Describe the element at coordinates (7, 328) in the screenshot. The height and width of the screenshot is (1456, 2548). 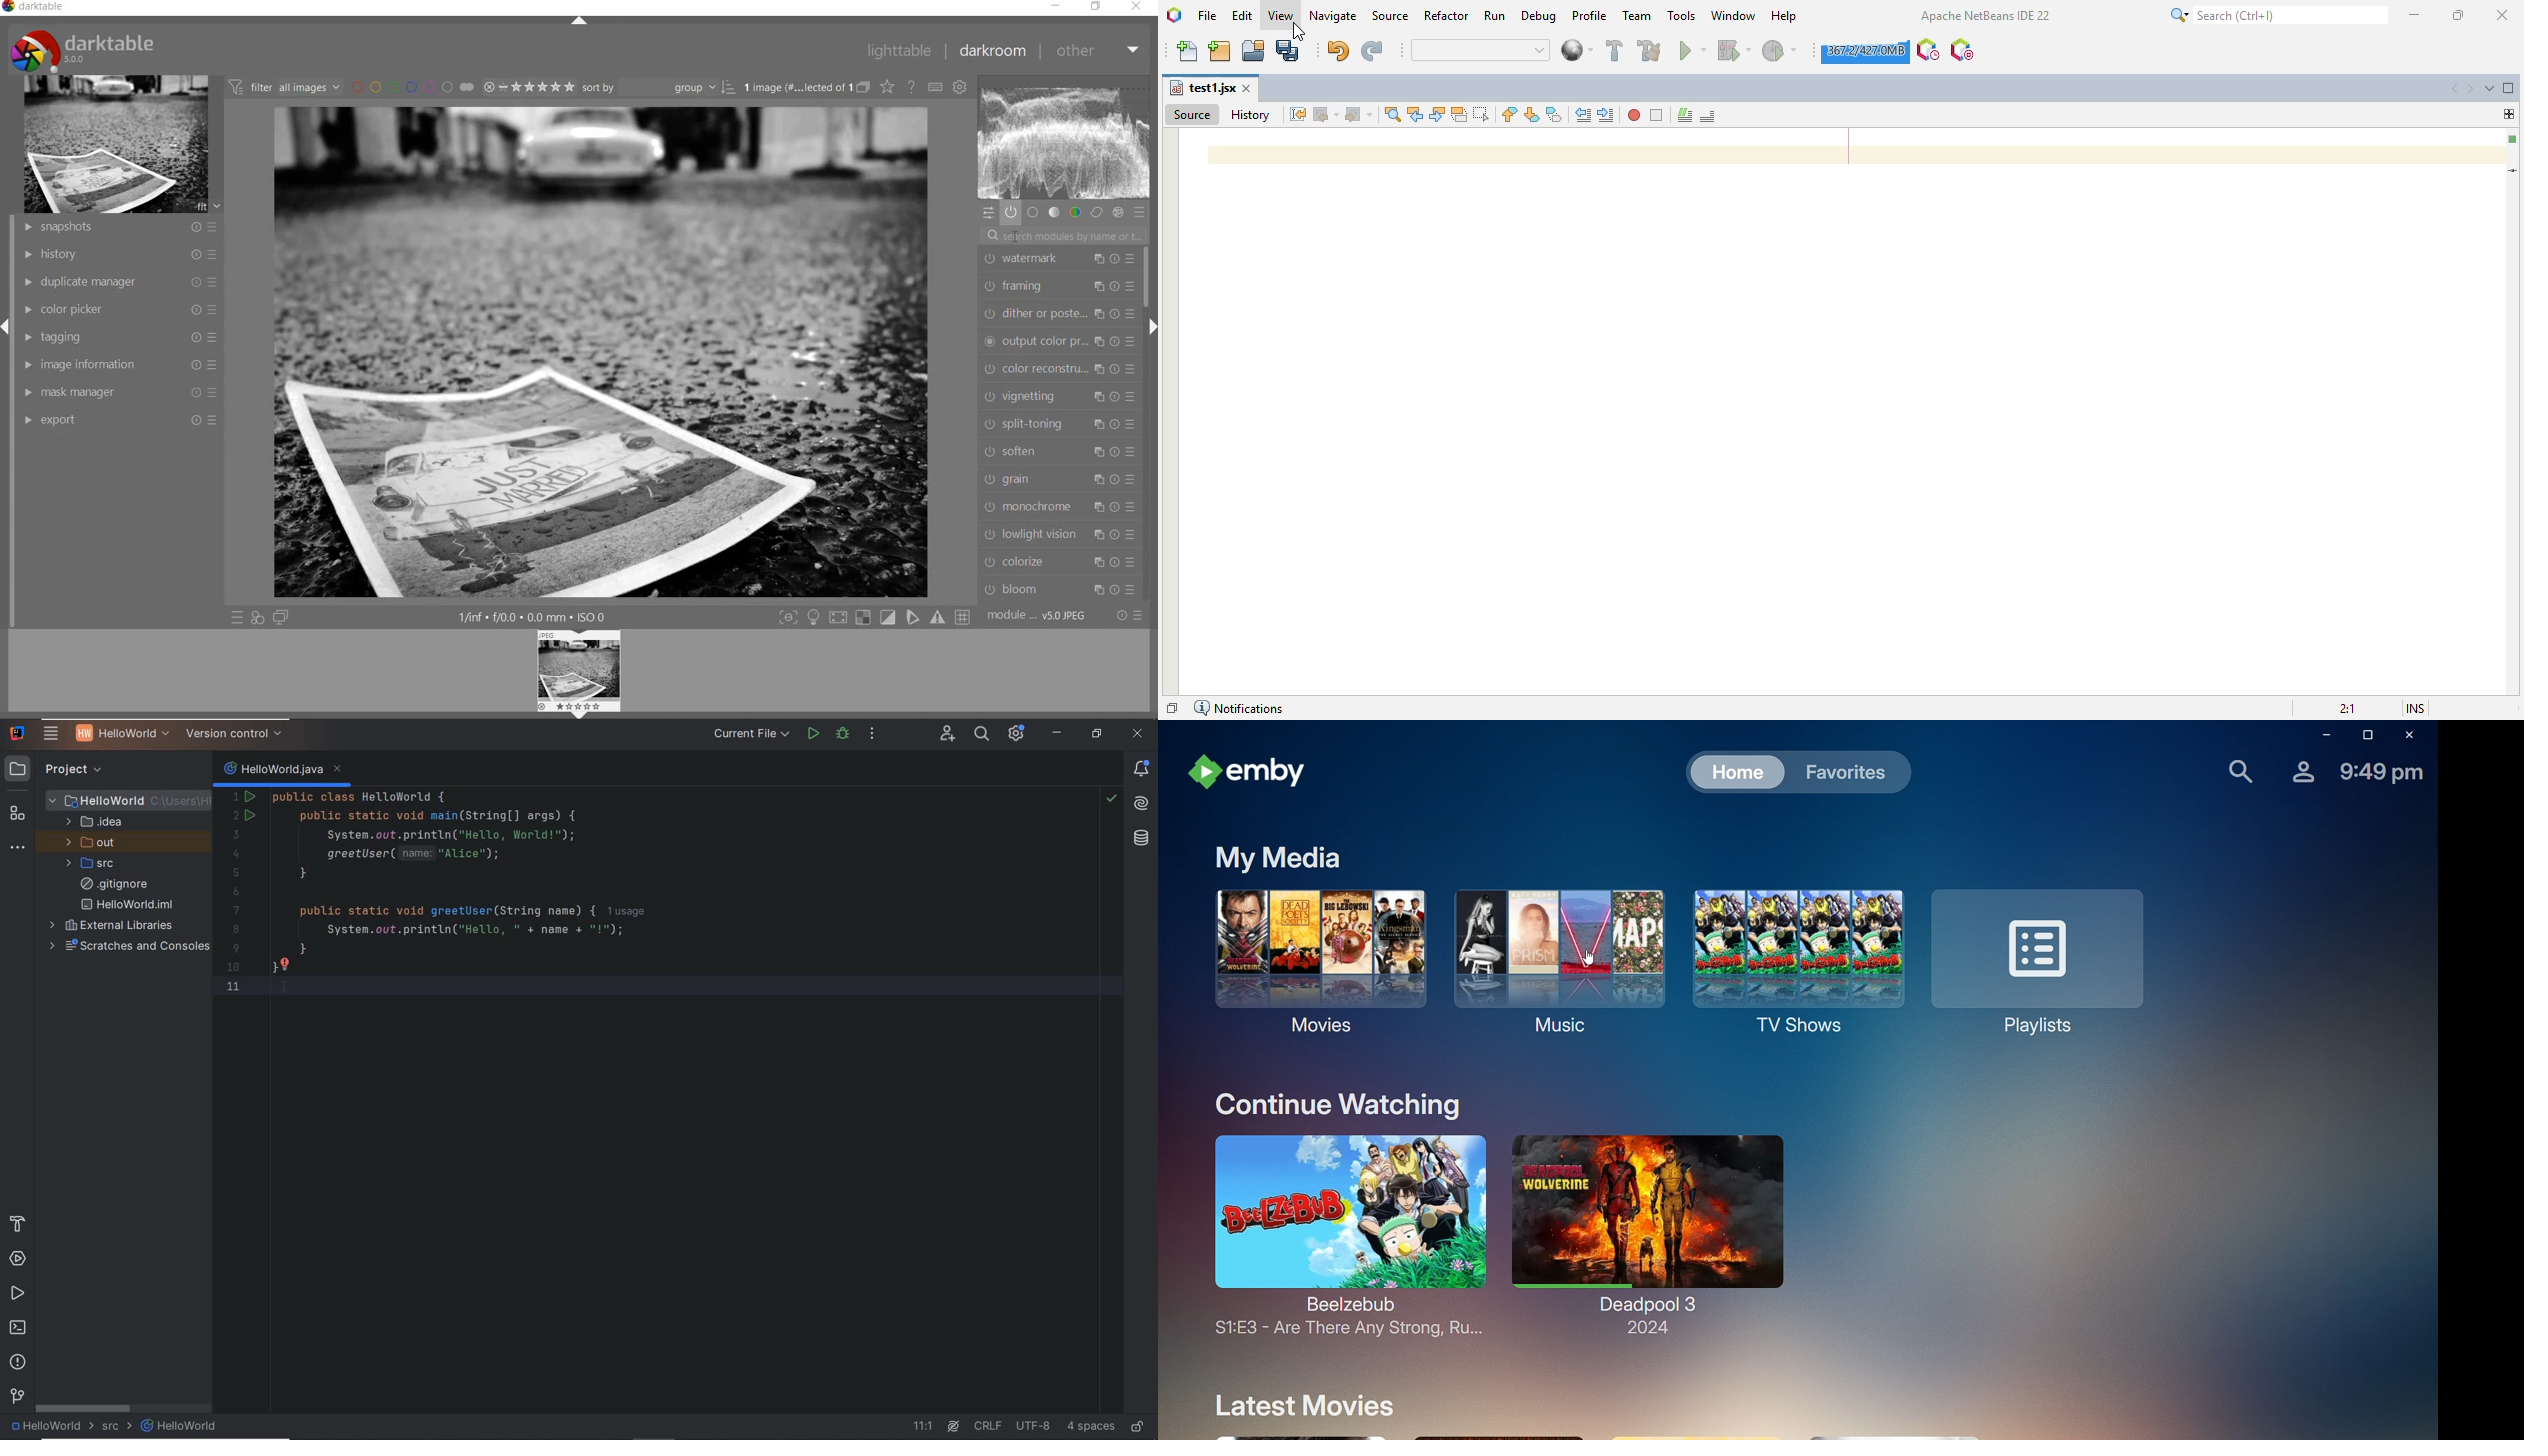
I see `expand/collapse` at that location.